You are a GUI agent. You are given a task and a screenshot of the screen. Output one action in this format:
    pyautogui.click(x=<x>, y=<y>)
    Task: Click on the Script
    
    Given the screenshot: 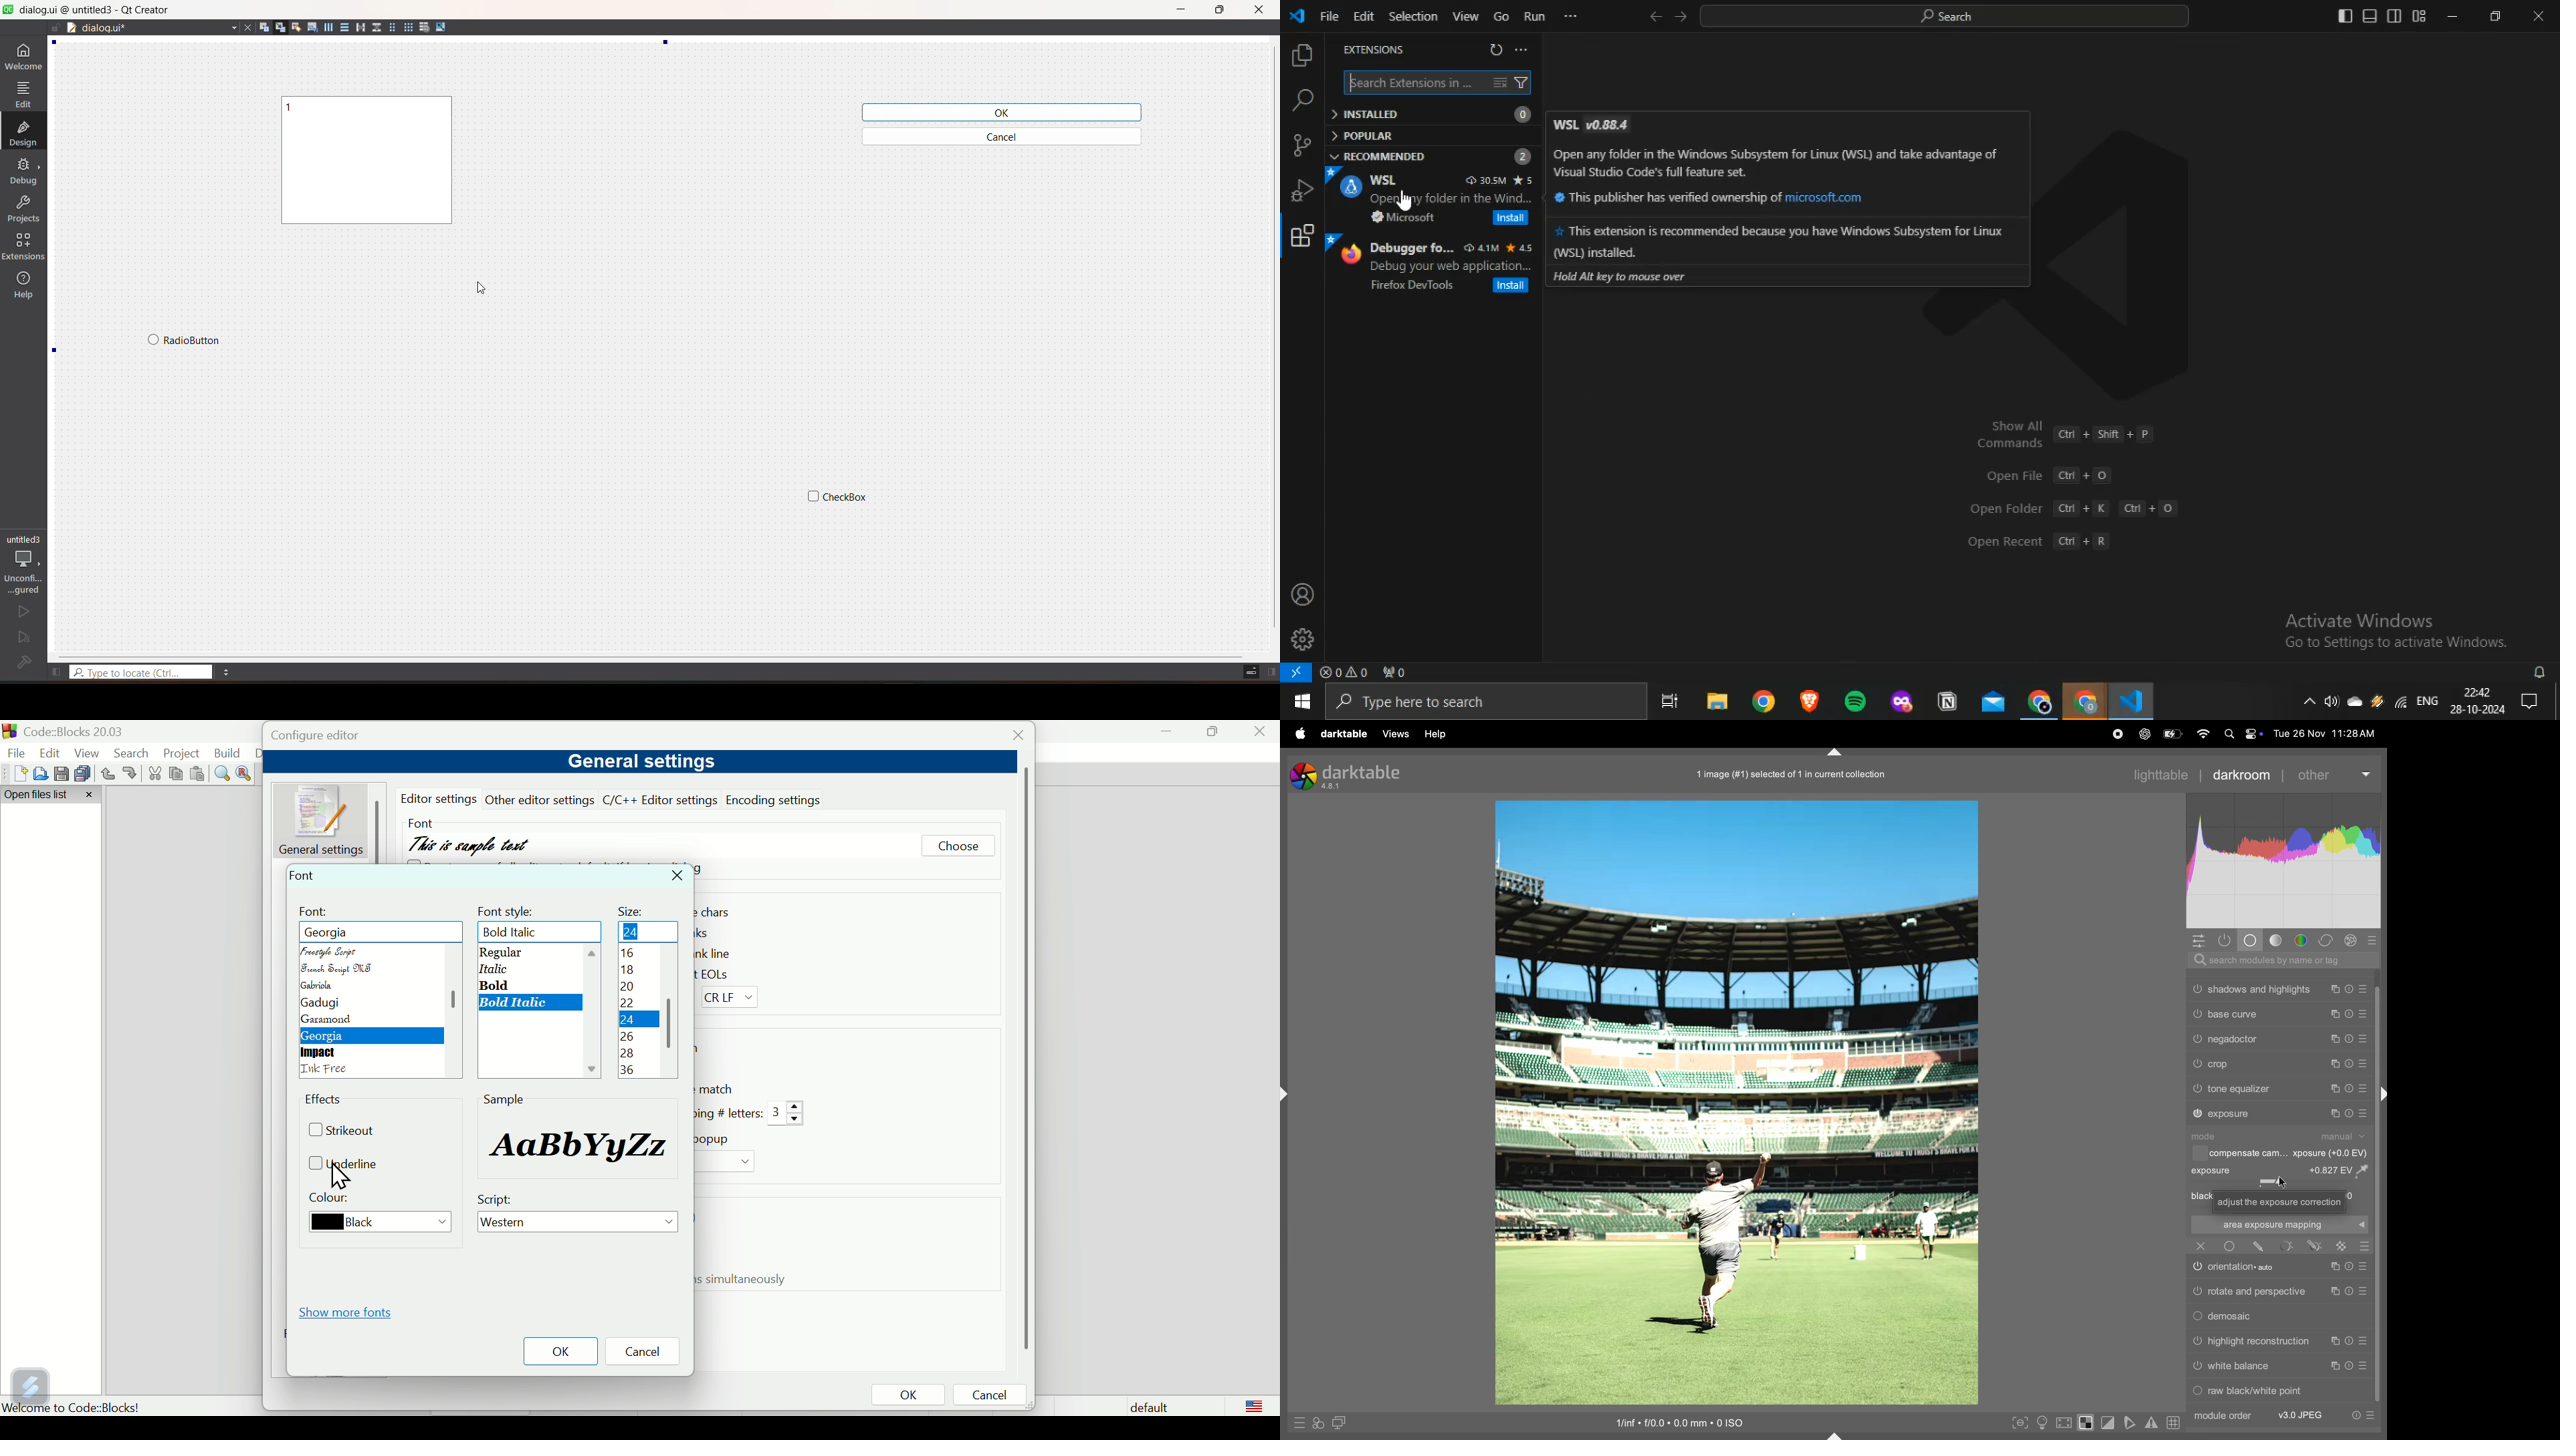 What is the action you would take?
    pyautogui.click(x=498, y=1200)
    